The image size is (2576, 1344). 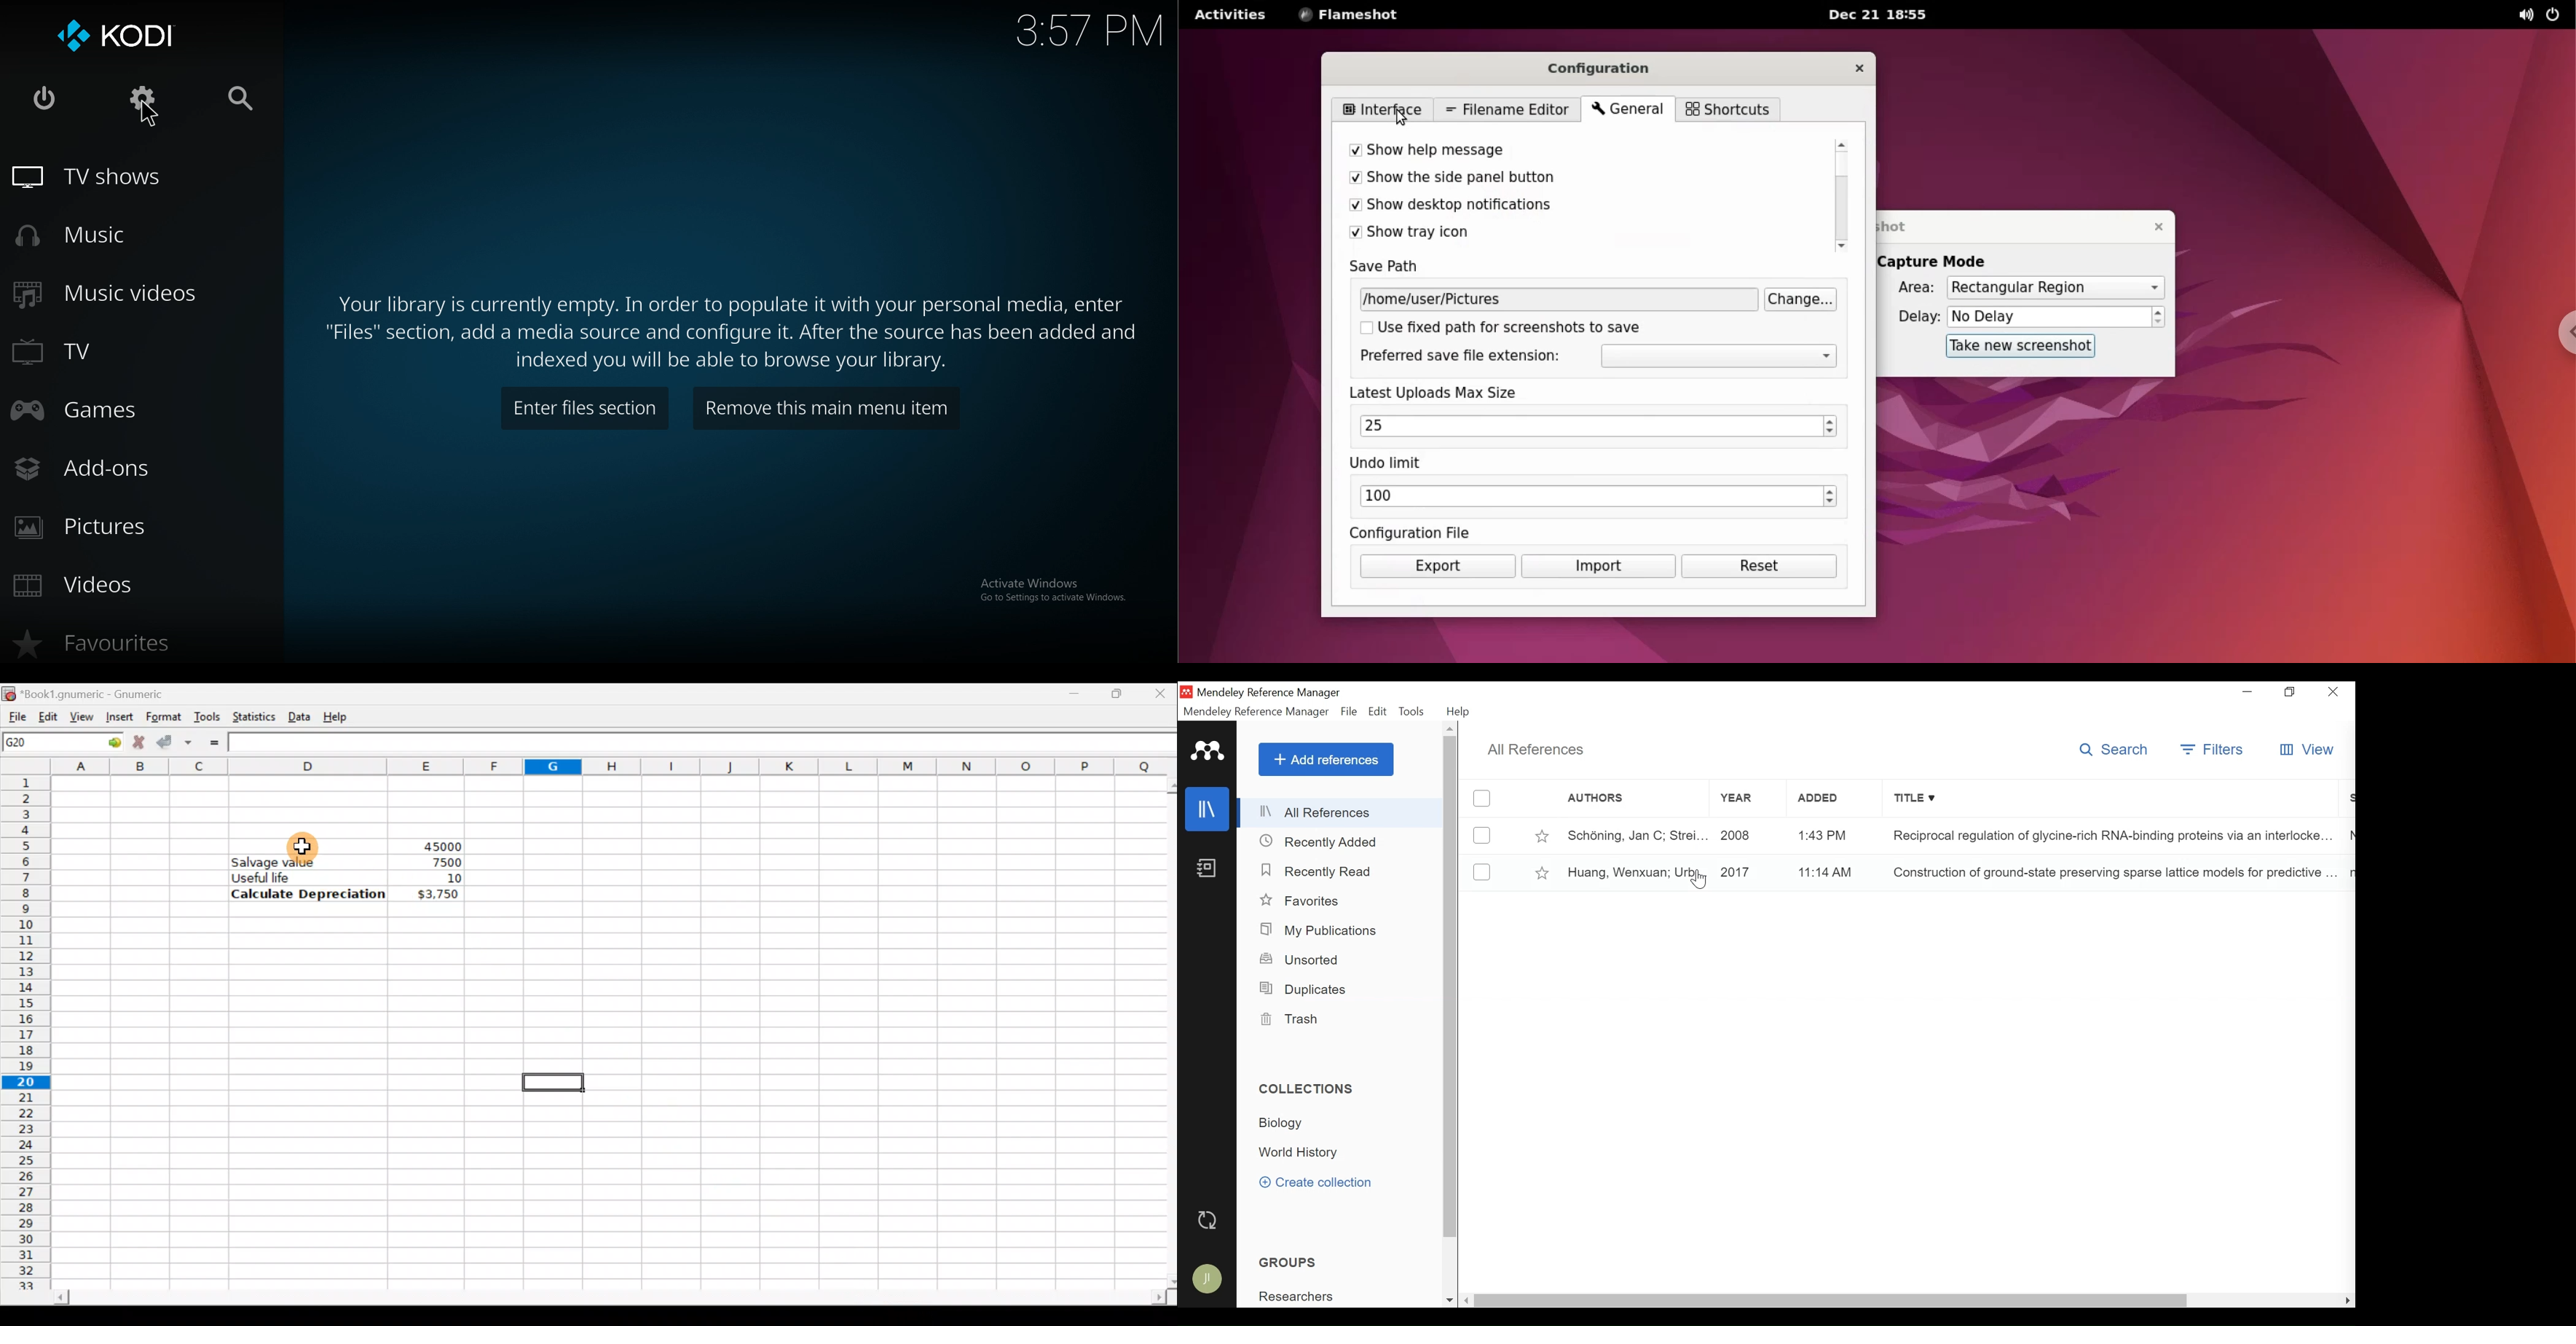 I want to click on My Publications, so click(x=1320, y=931).